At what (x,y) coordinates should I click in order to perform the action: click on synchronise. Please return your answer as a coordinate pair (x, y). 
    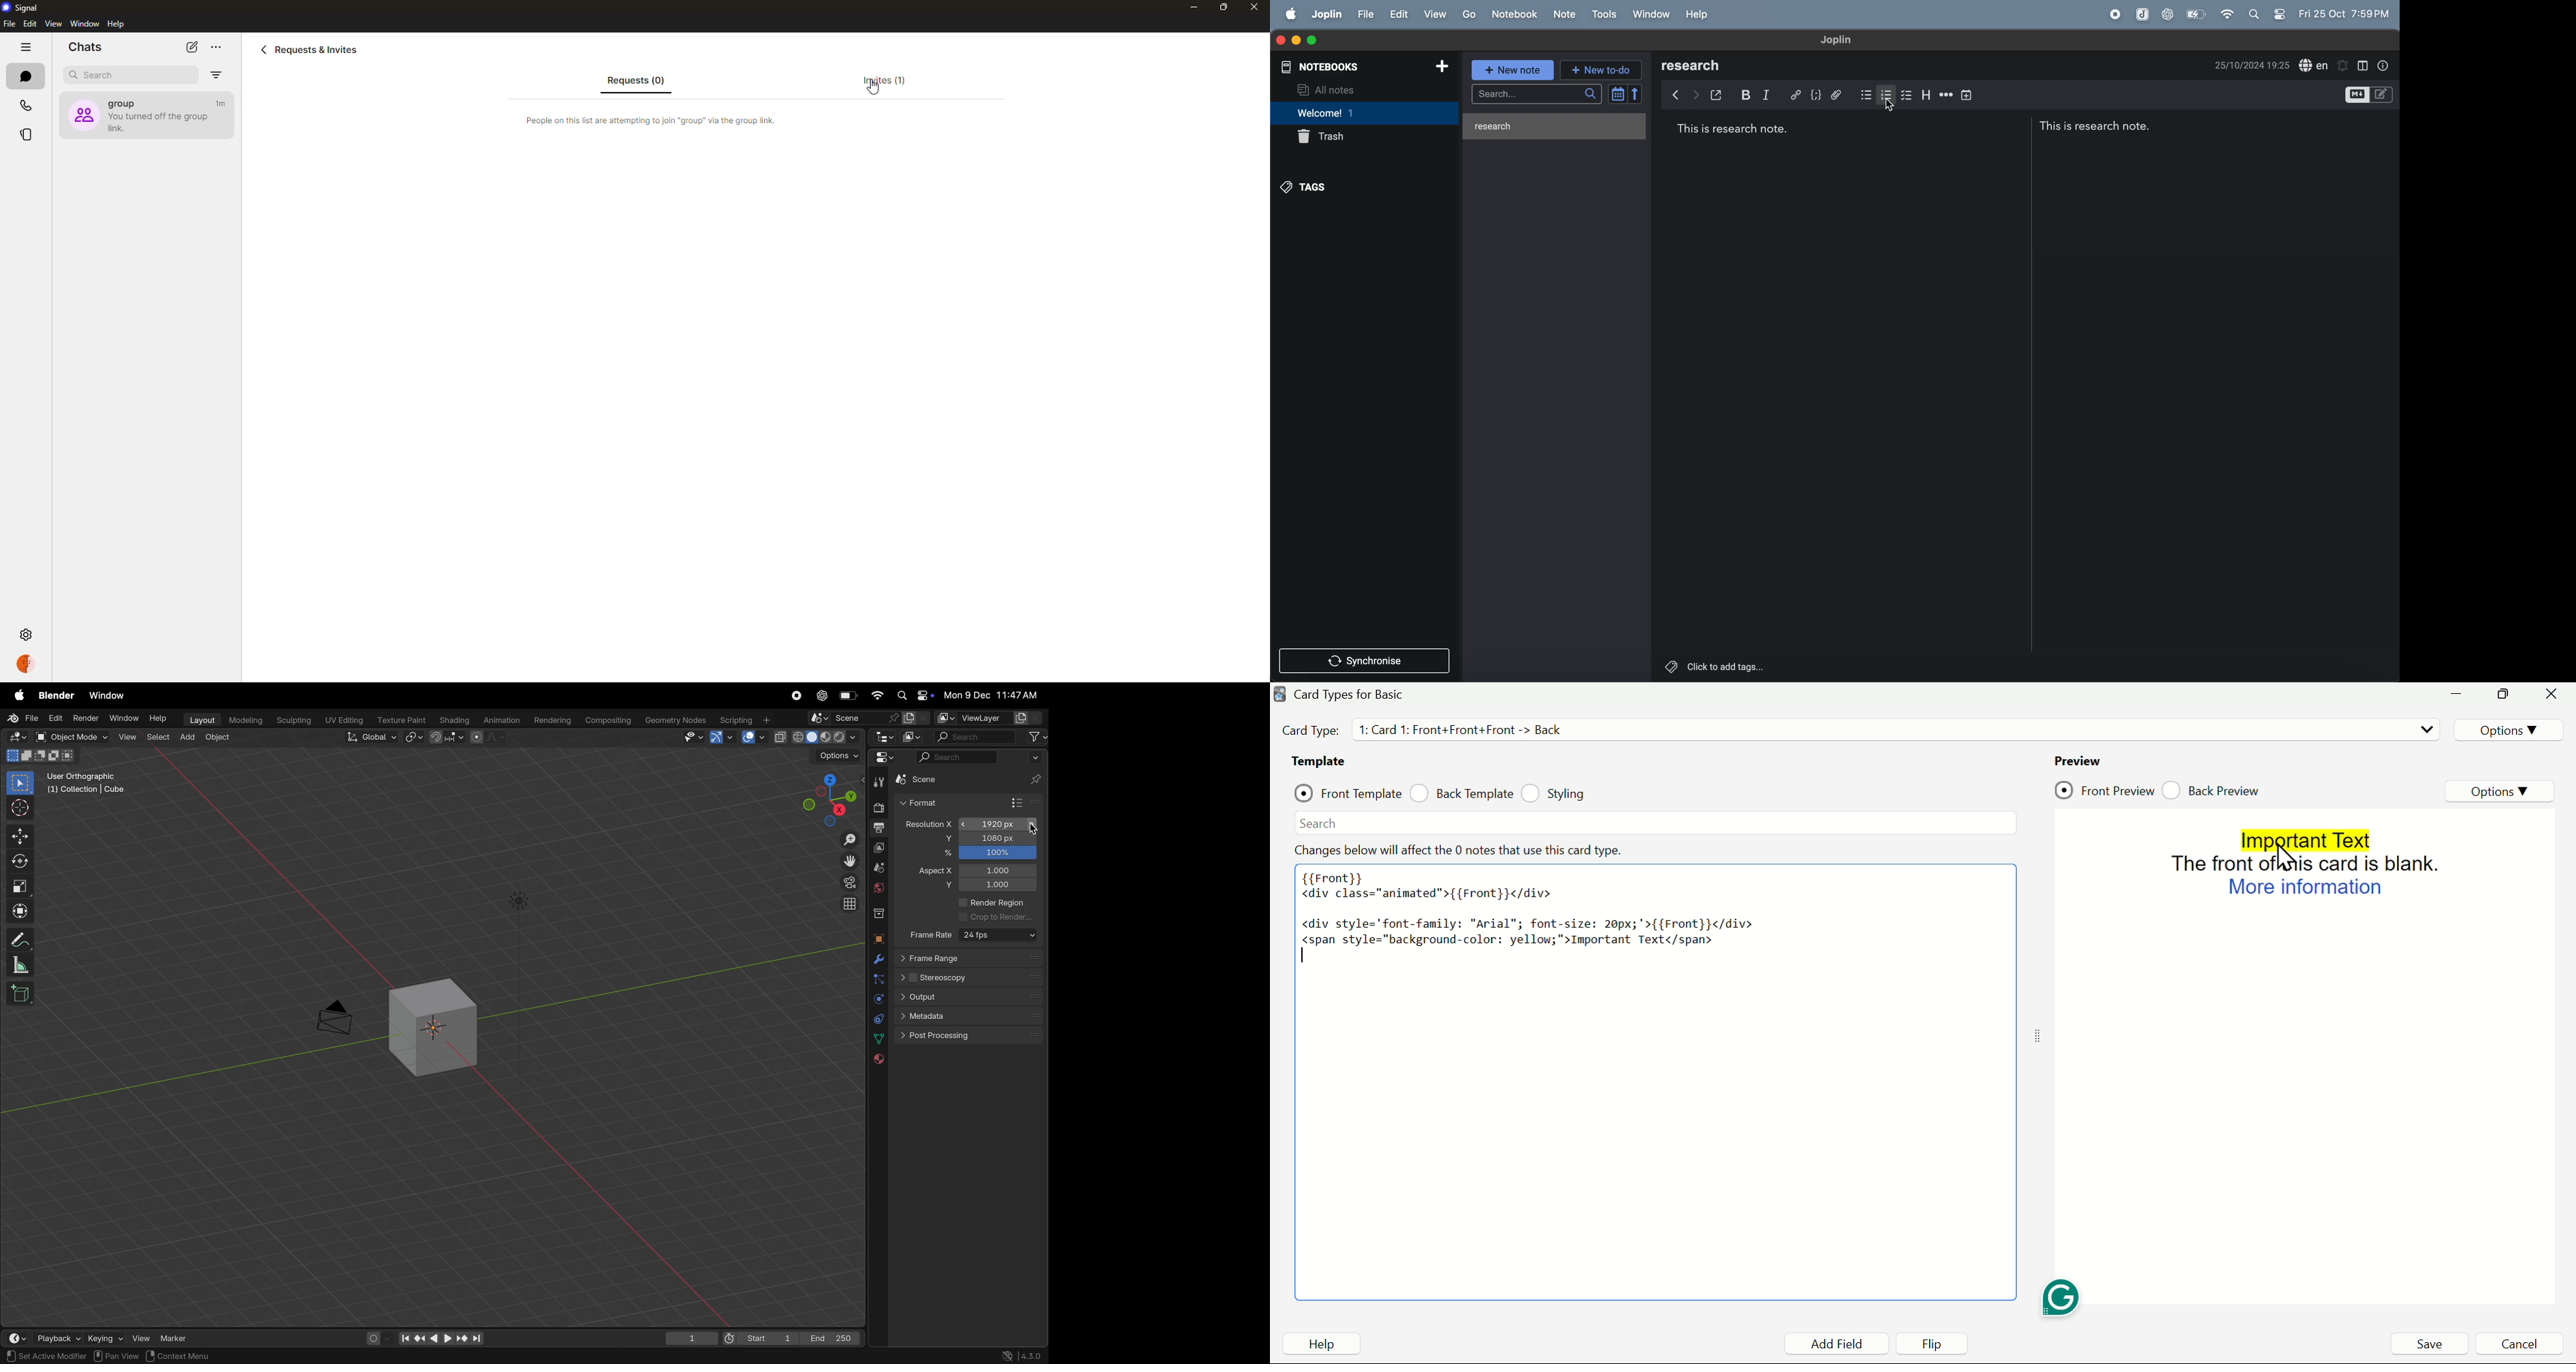
    Looking at the image, I should click on (1366, 662).